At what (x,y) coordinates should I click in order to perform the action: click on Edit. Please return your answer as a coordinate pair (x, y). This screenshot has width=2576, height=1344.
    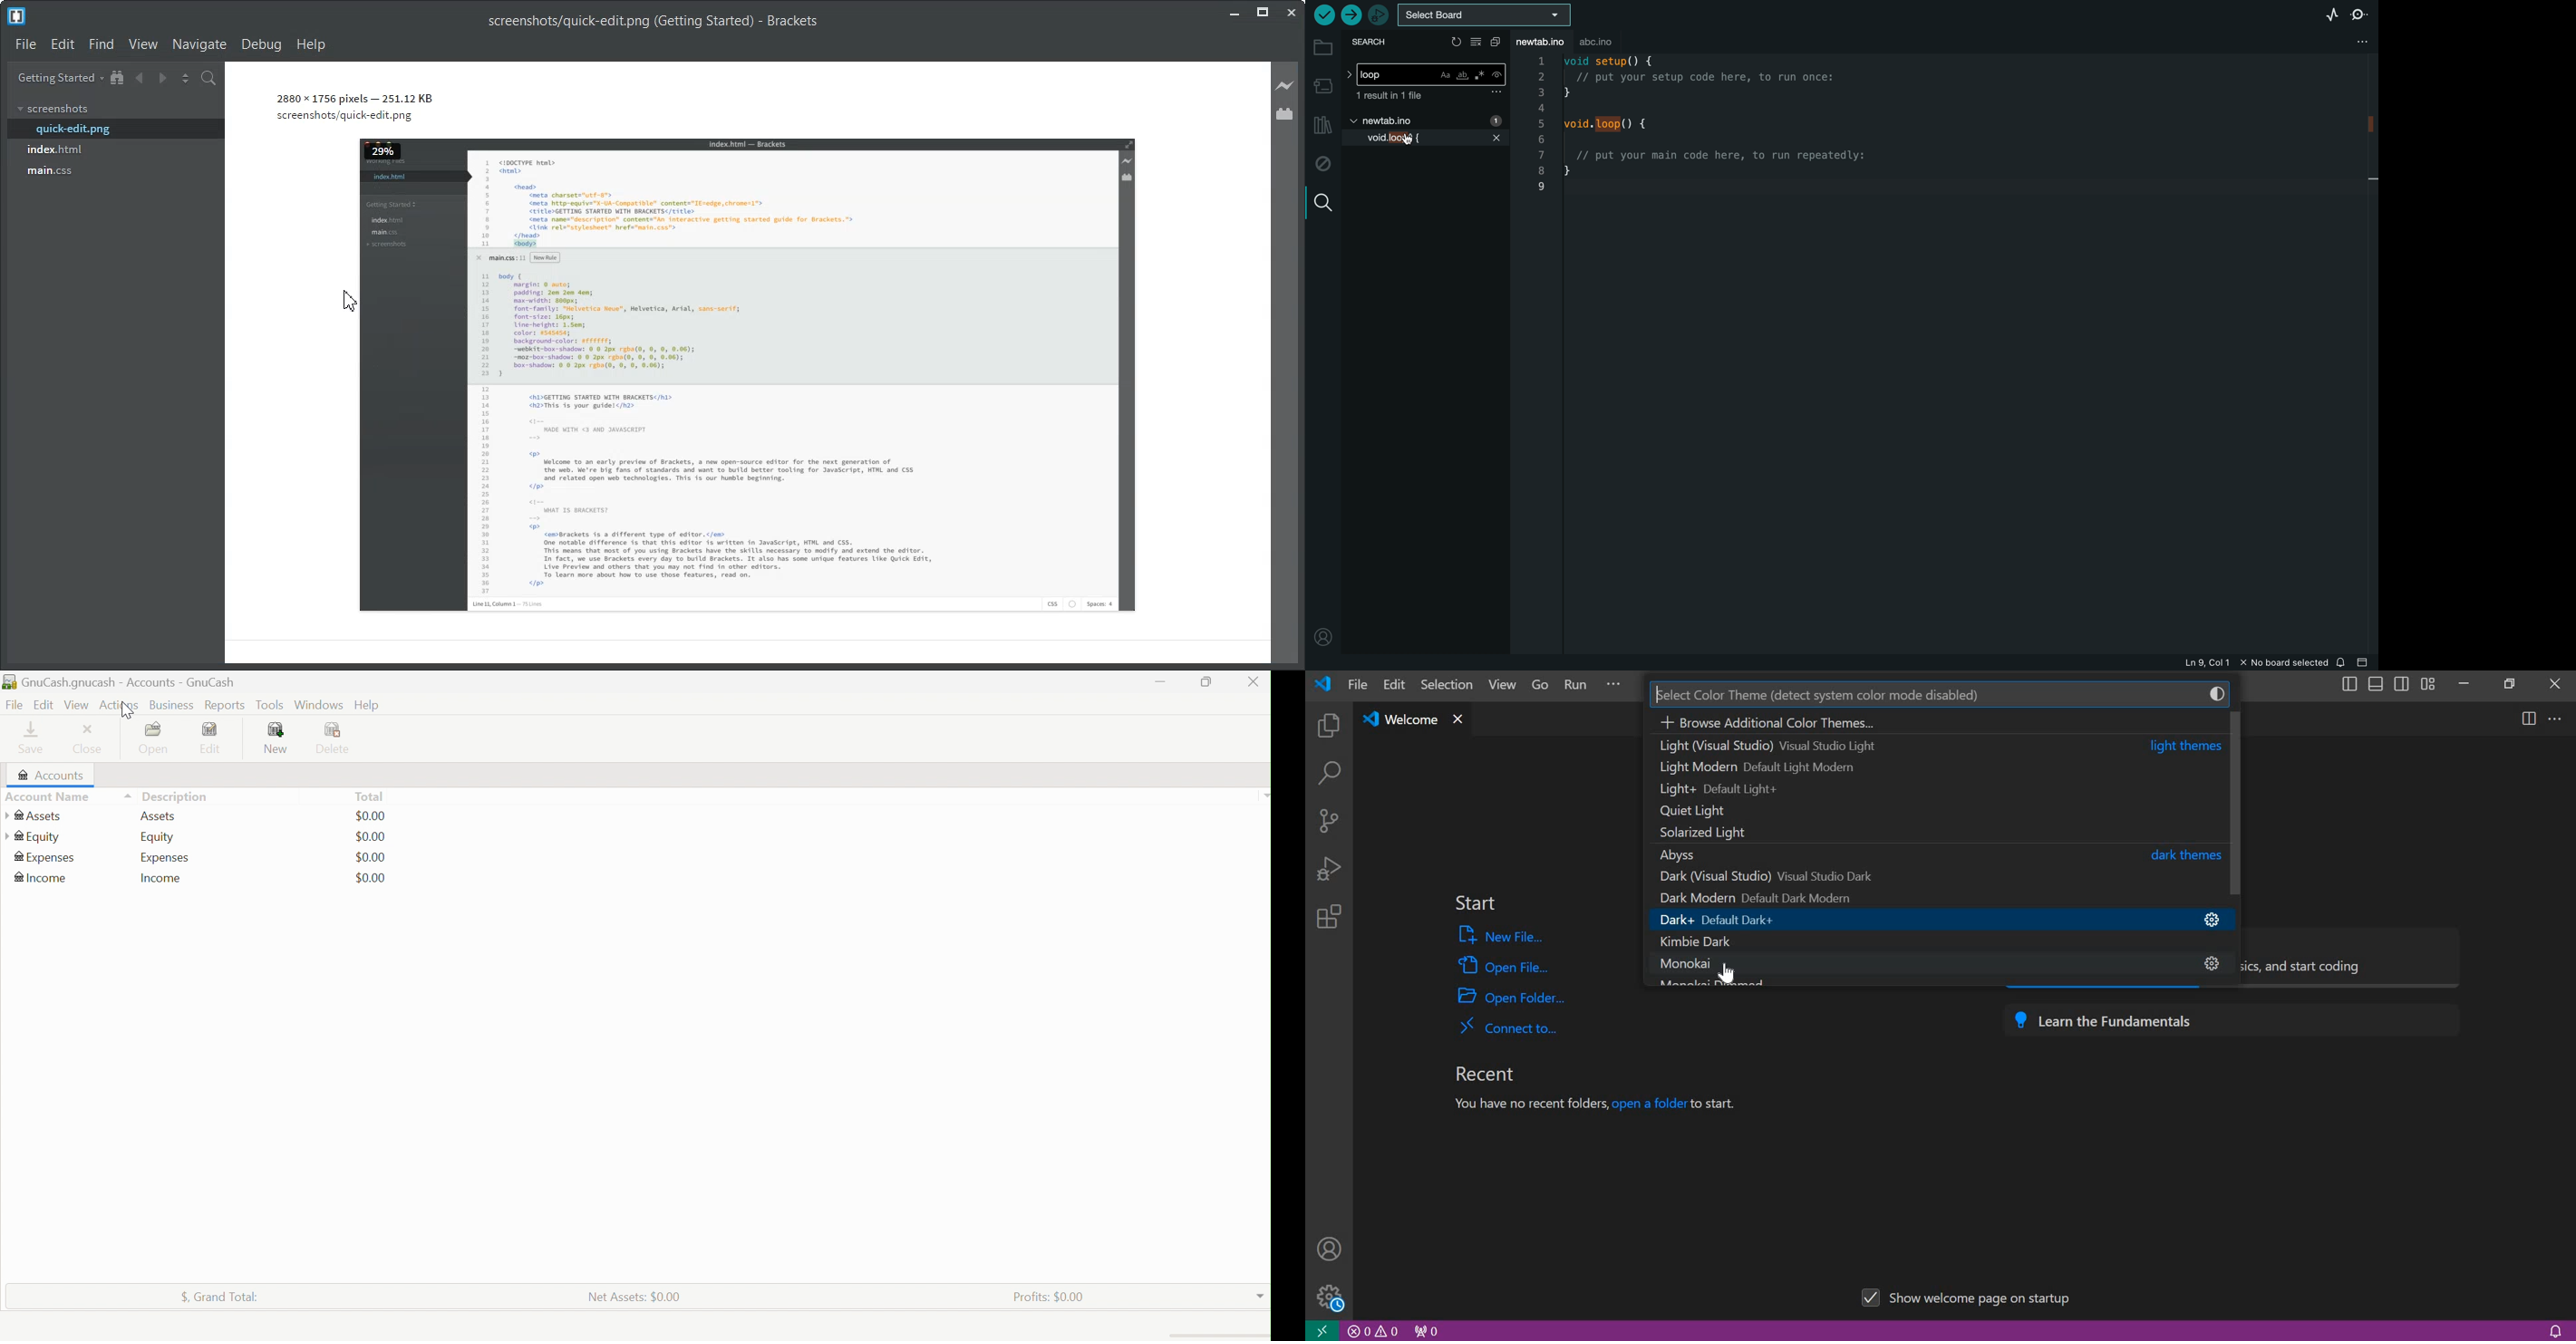
    Looking at the image, I should click on (63, 43).